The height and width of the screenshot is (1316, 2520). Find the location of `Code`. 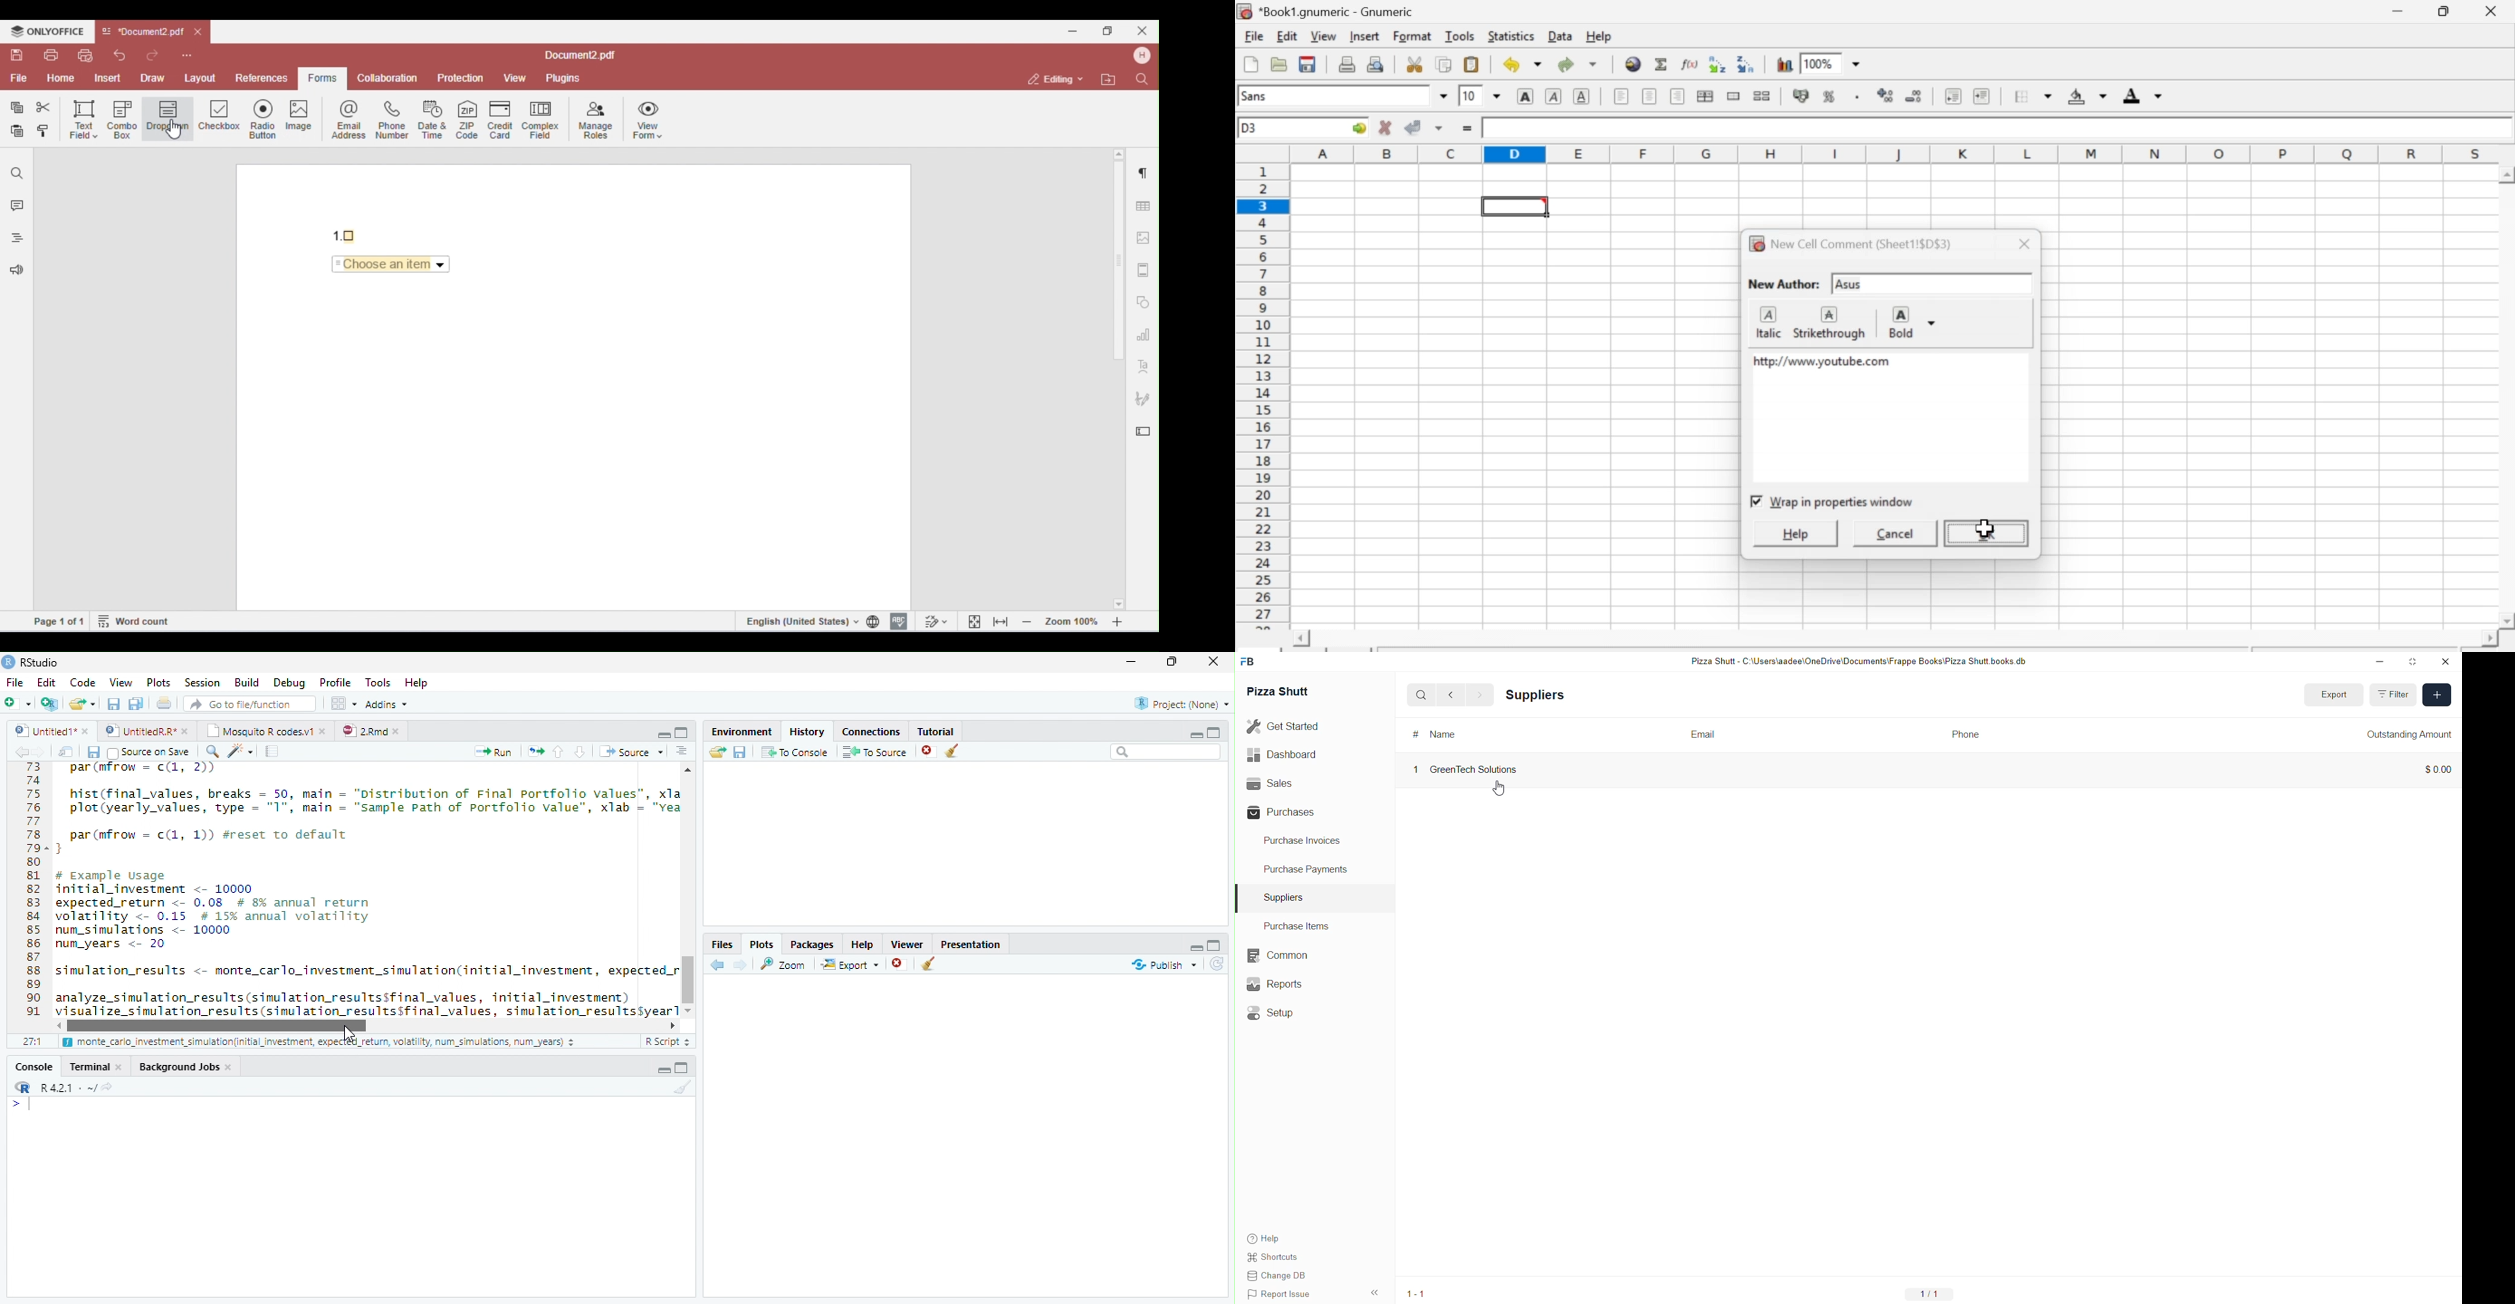

Code is located at coordinates (81, 682).